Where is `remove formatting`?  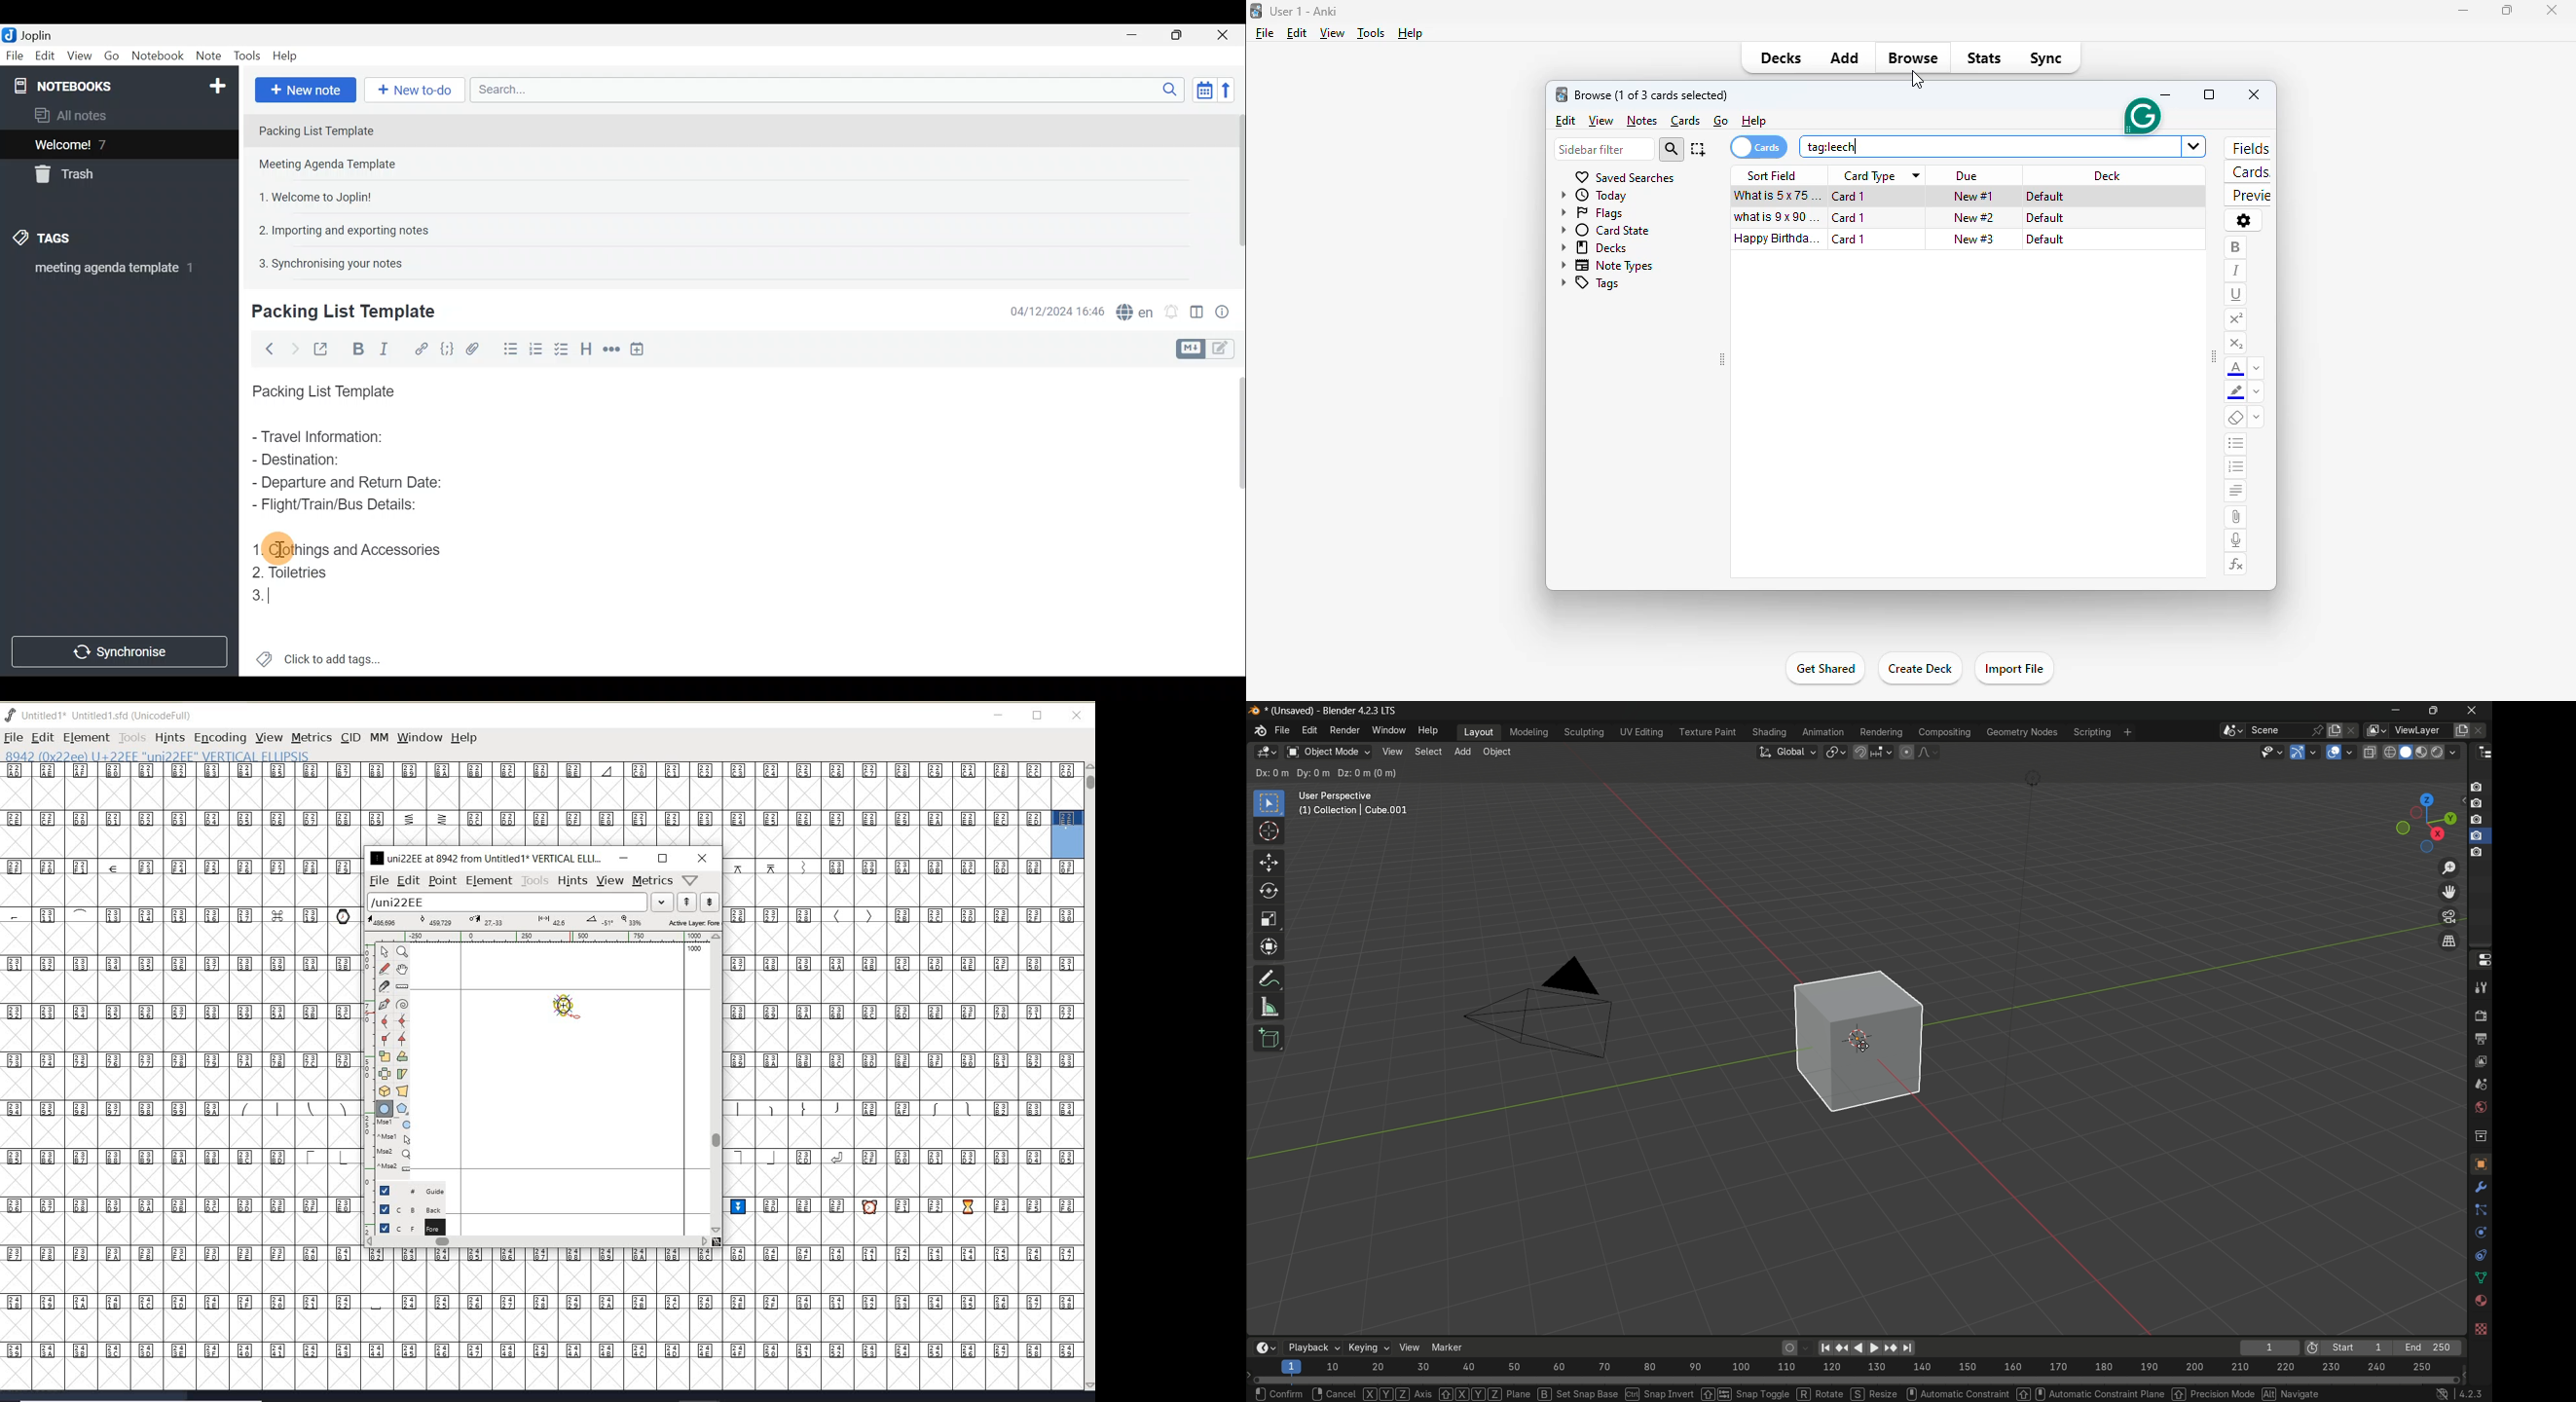
remove formatting is located at coordinates (2237, 417).